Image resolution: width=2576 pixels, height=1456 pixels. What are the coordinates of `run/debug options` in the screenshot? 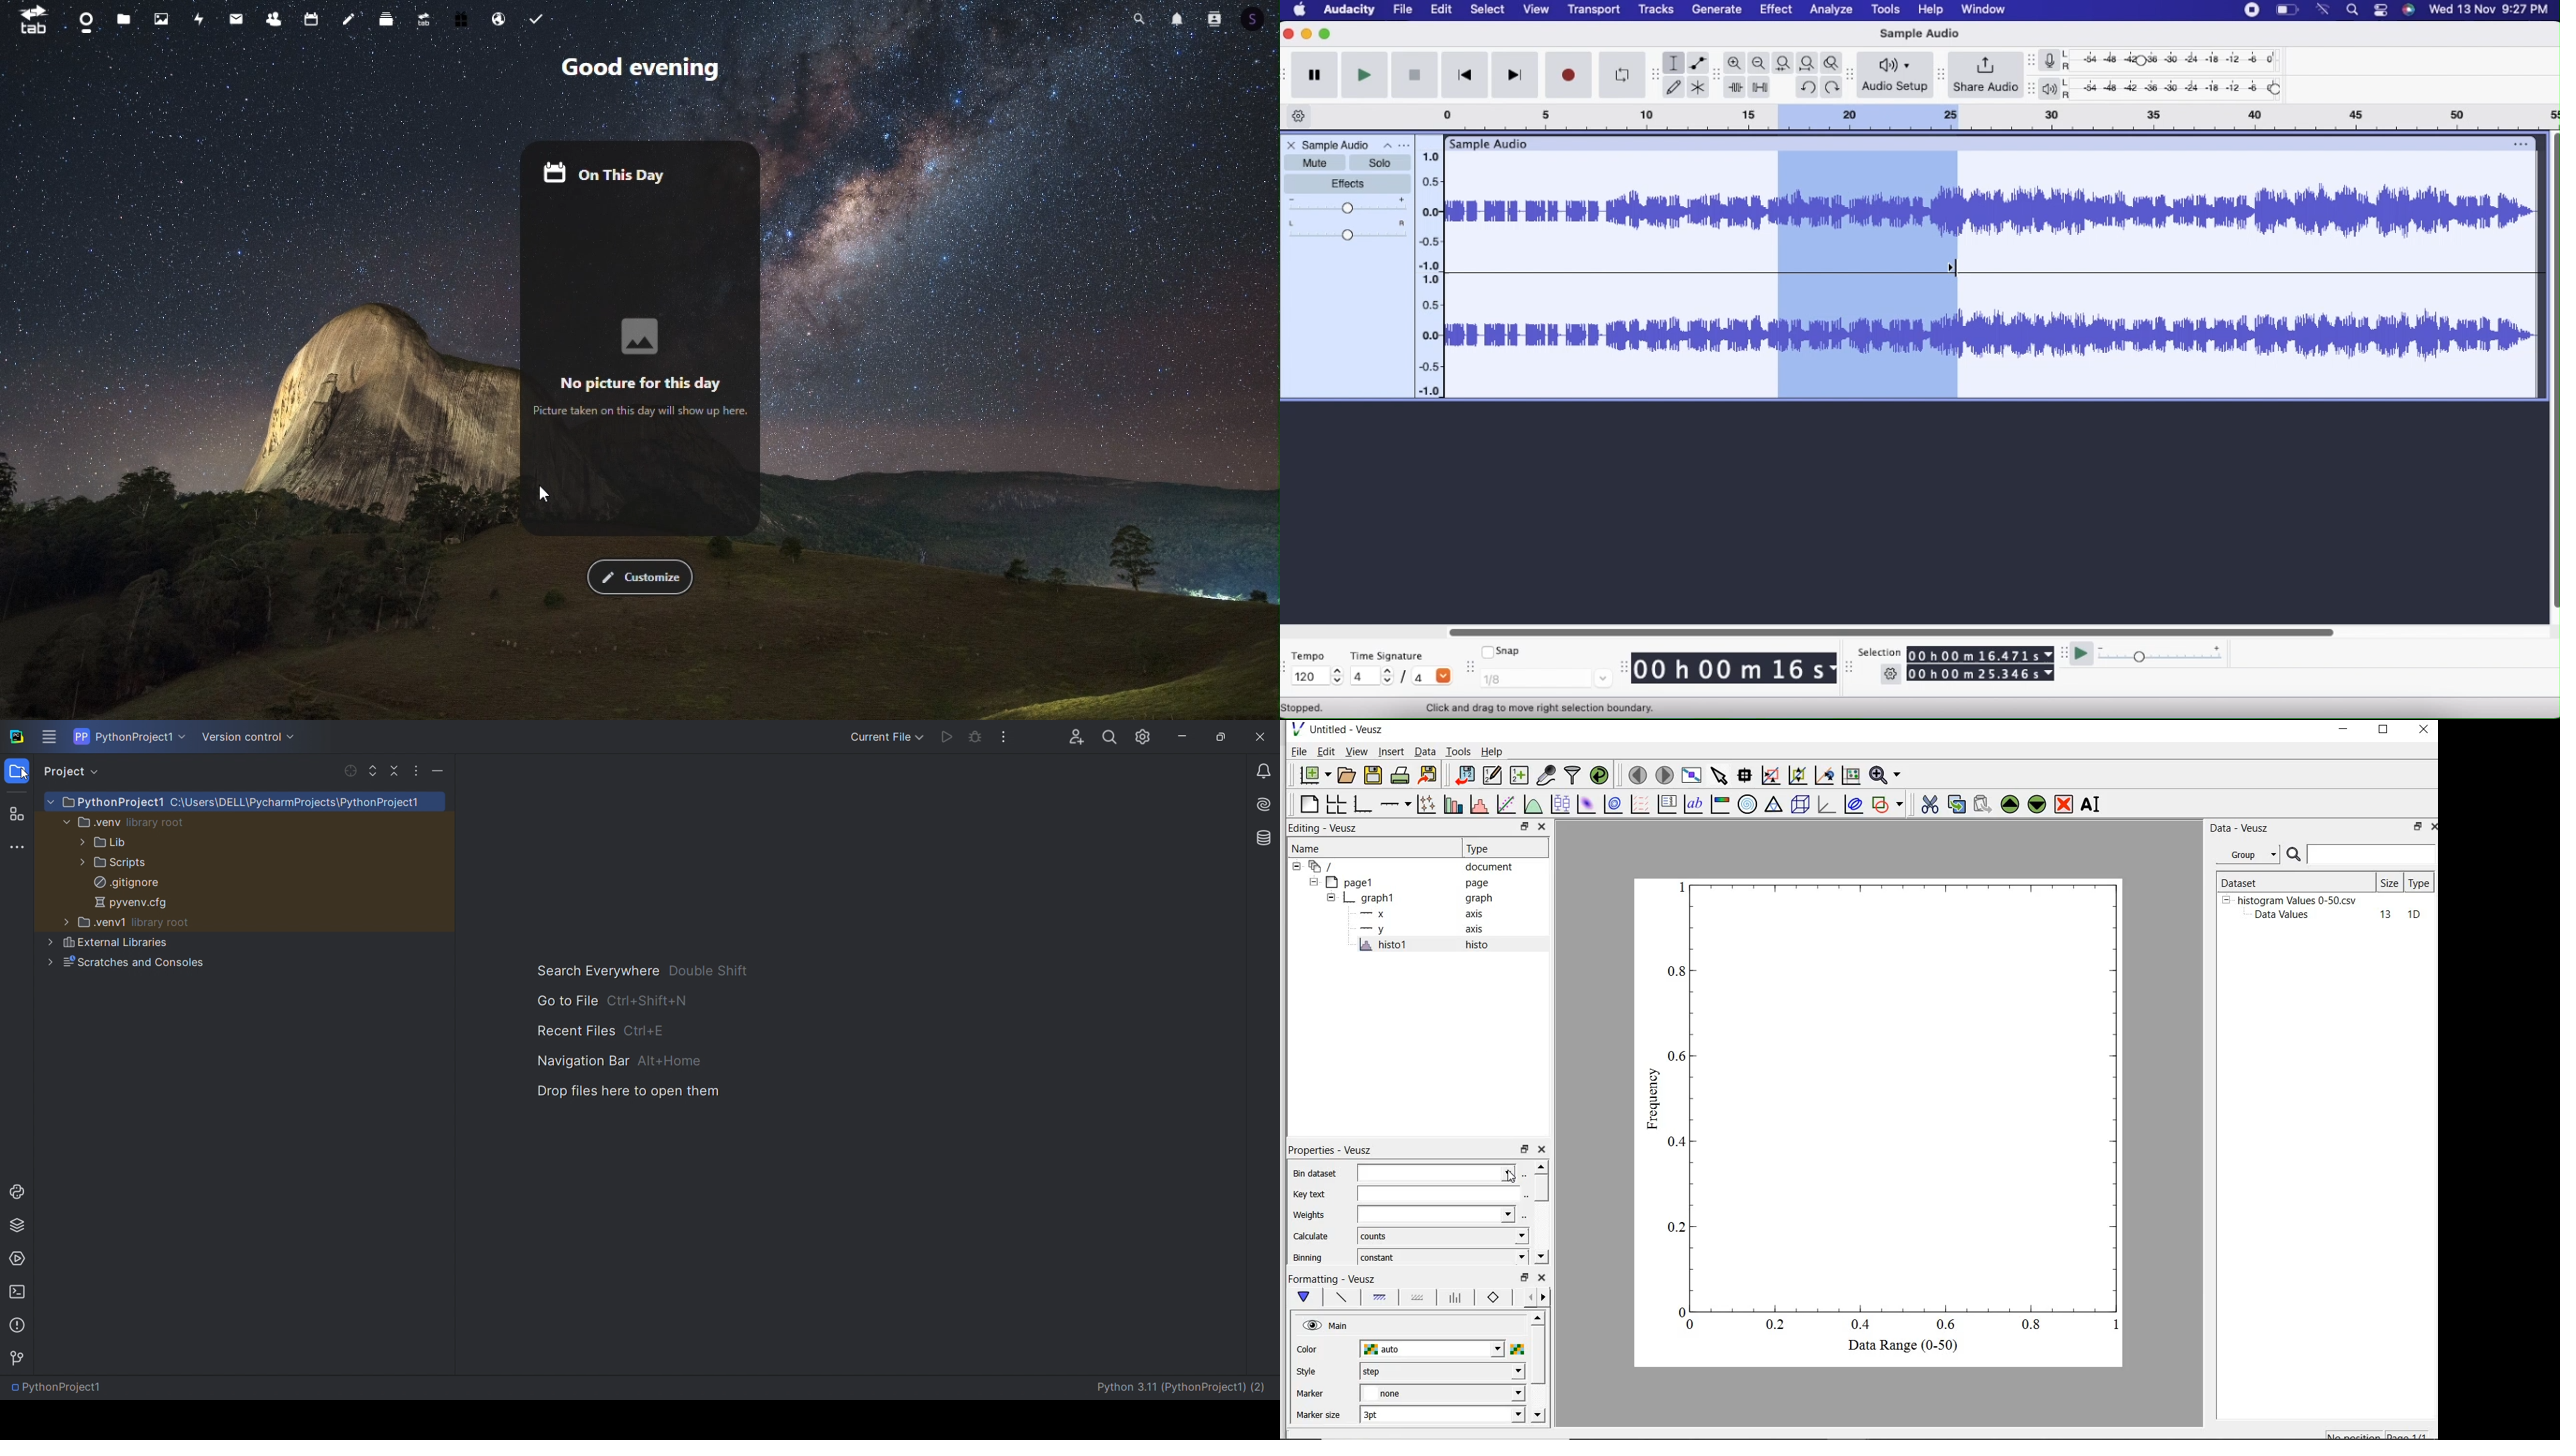 It's located at (879, 737).